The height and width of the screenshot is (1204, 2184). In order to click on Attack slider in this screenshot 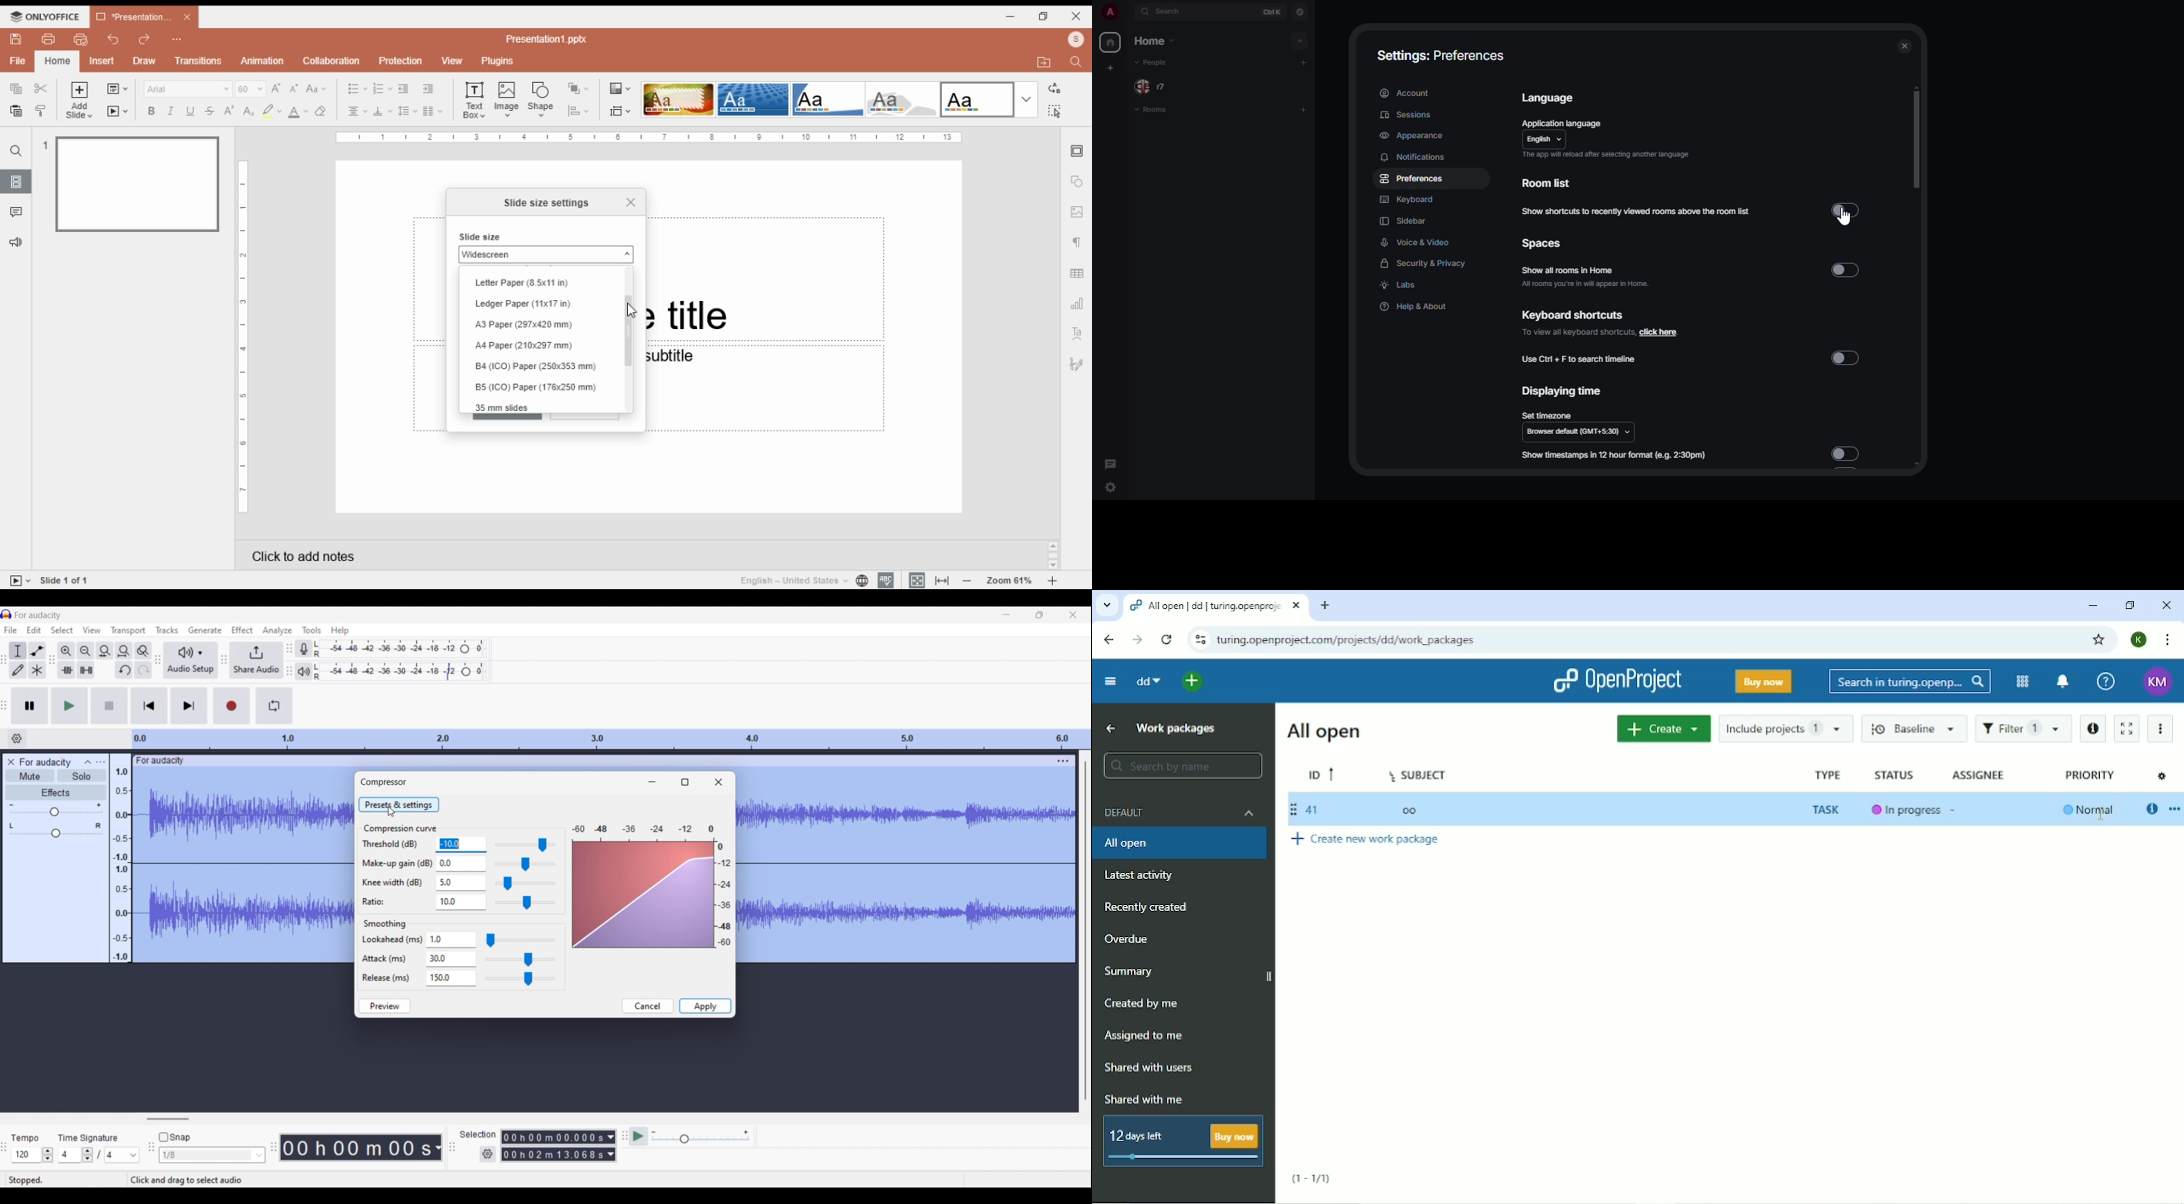, I will do `click(520, 959)`.